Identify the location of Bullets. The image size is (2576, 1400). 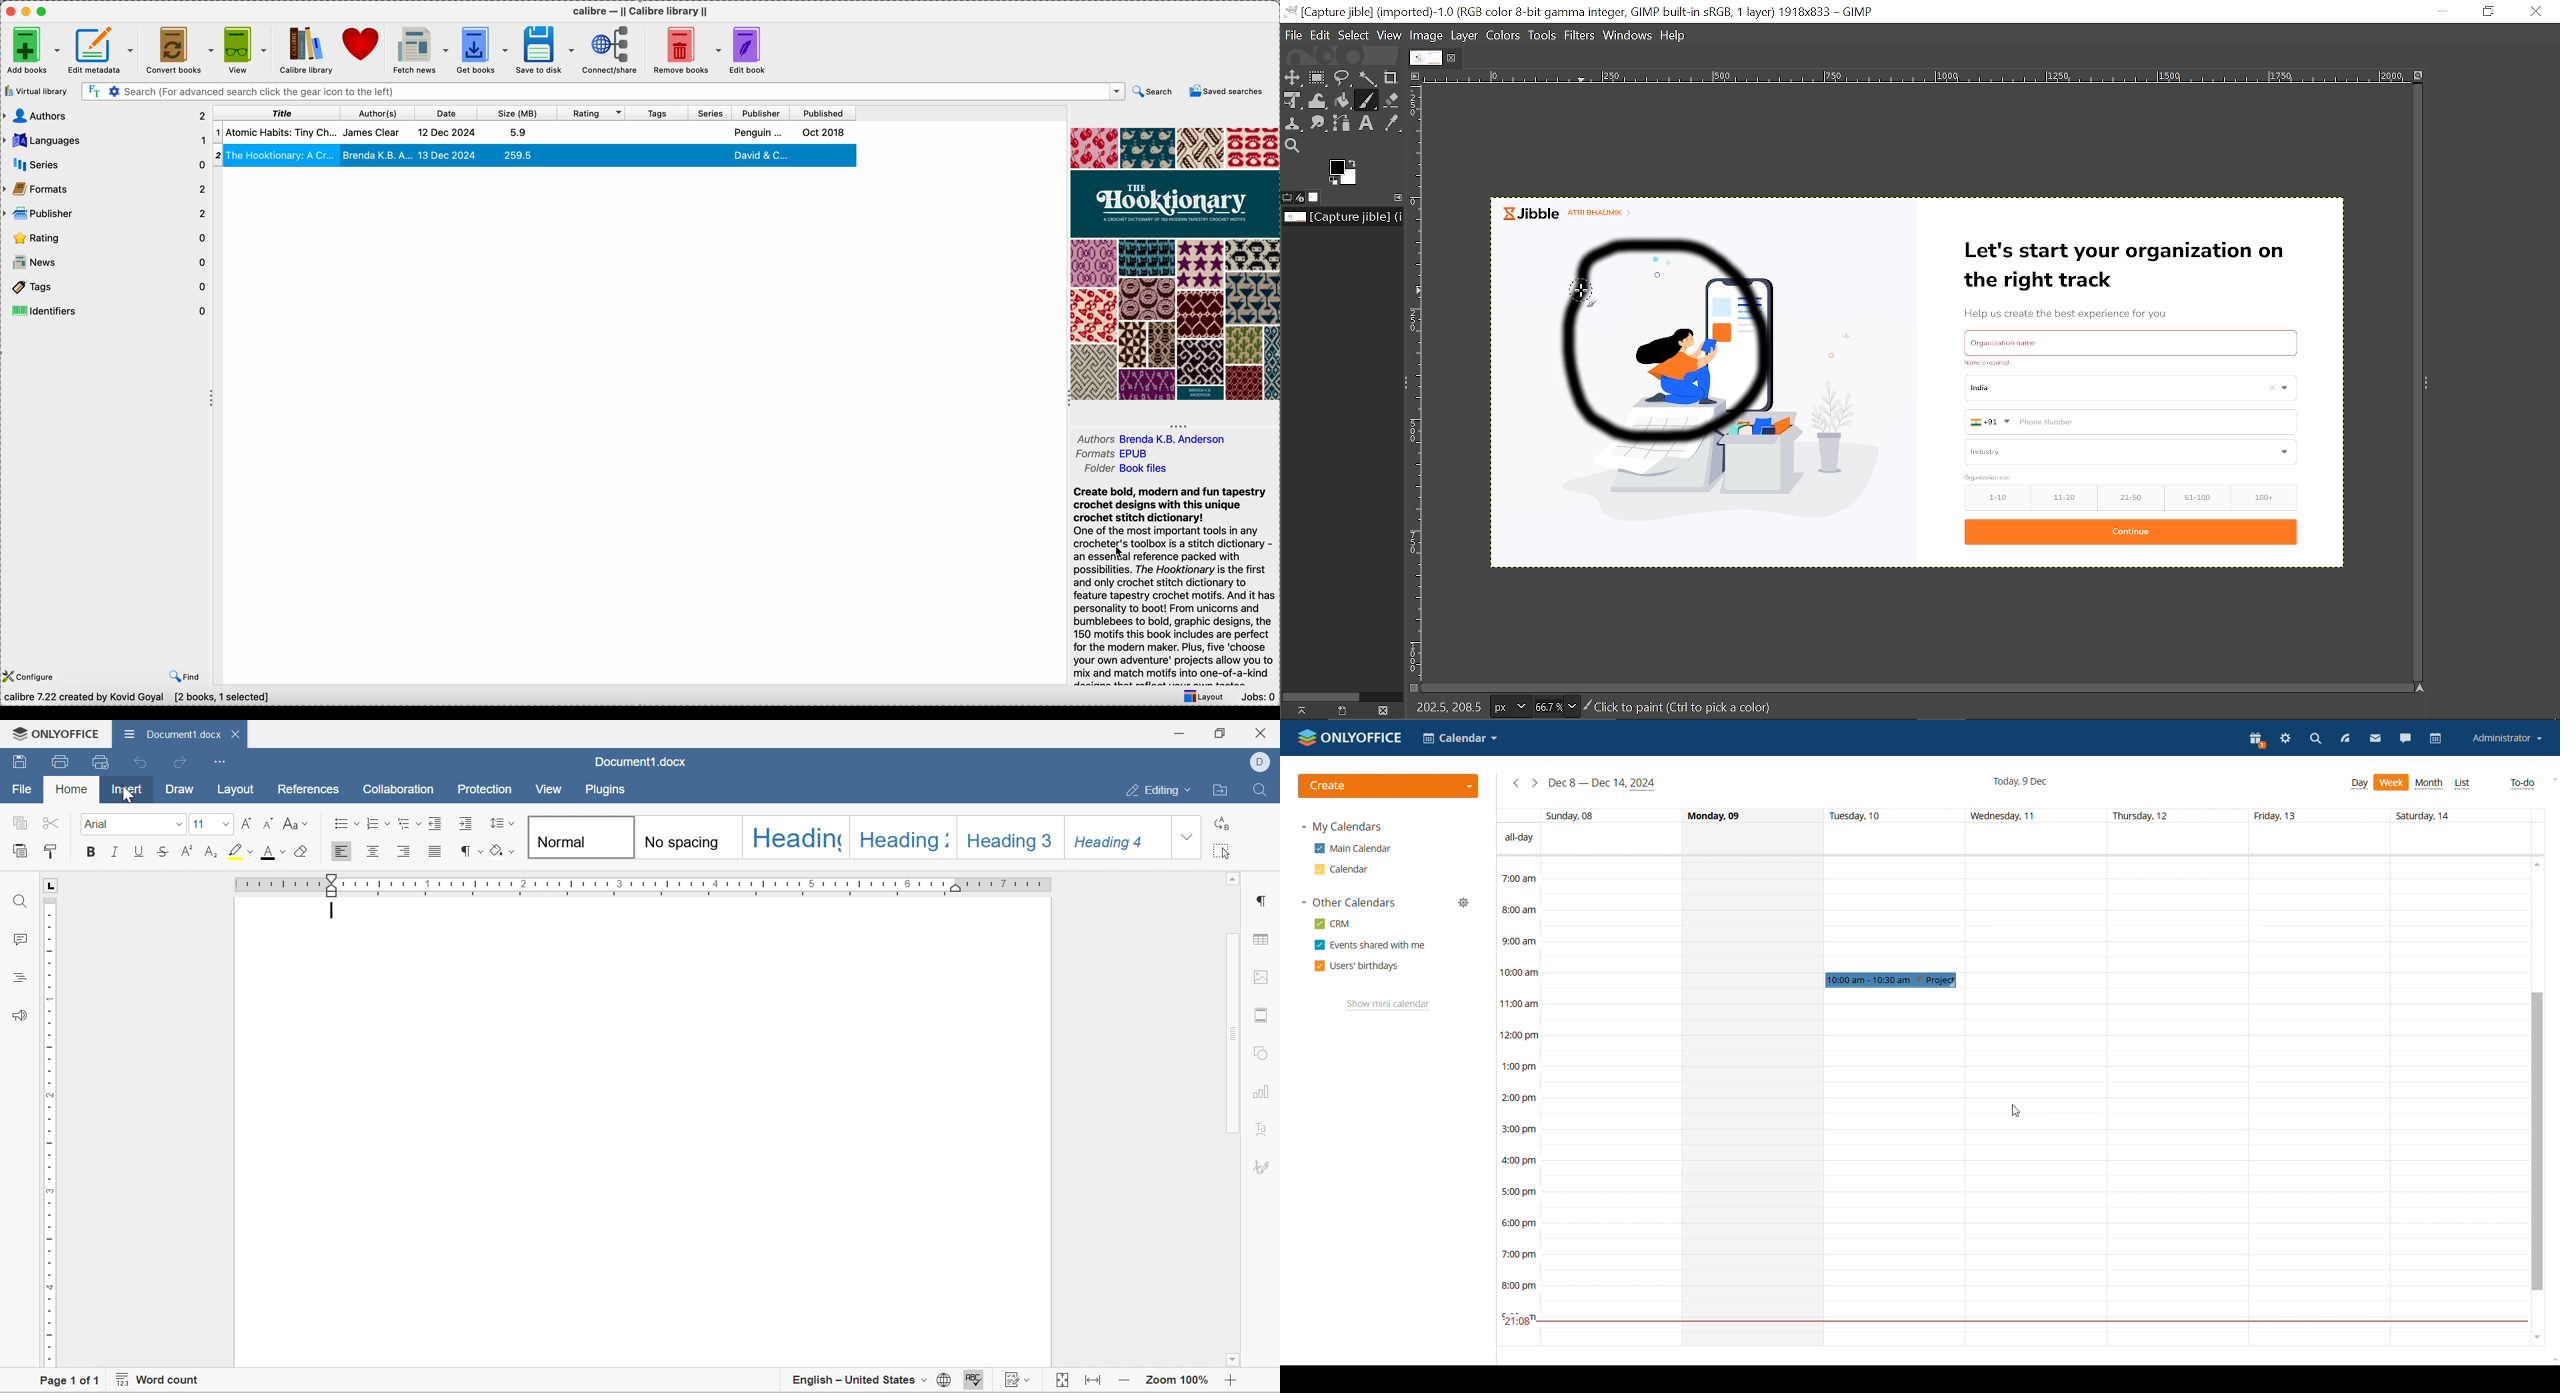
(345, 823).